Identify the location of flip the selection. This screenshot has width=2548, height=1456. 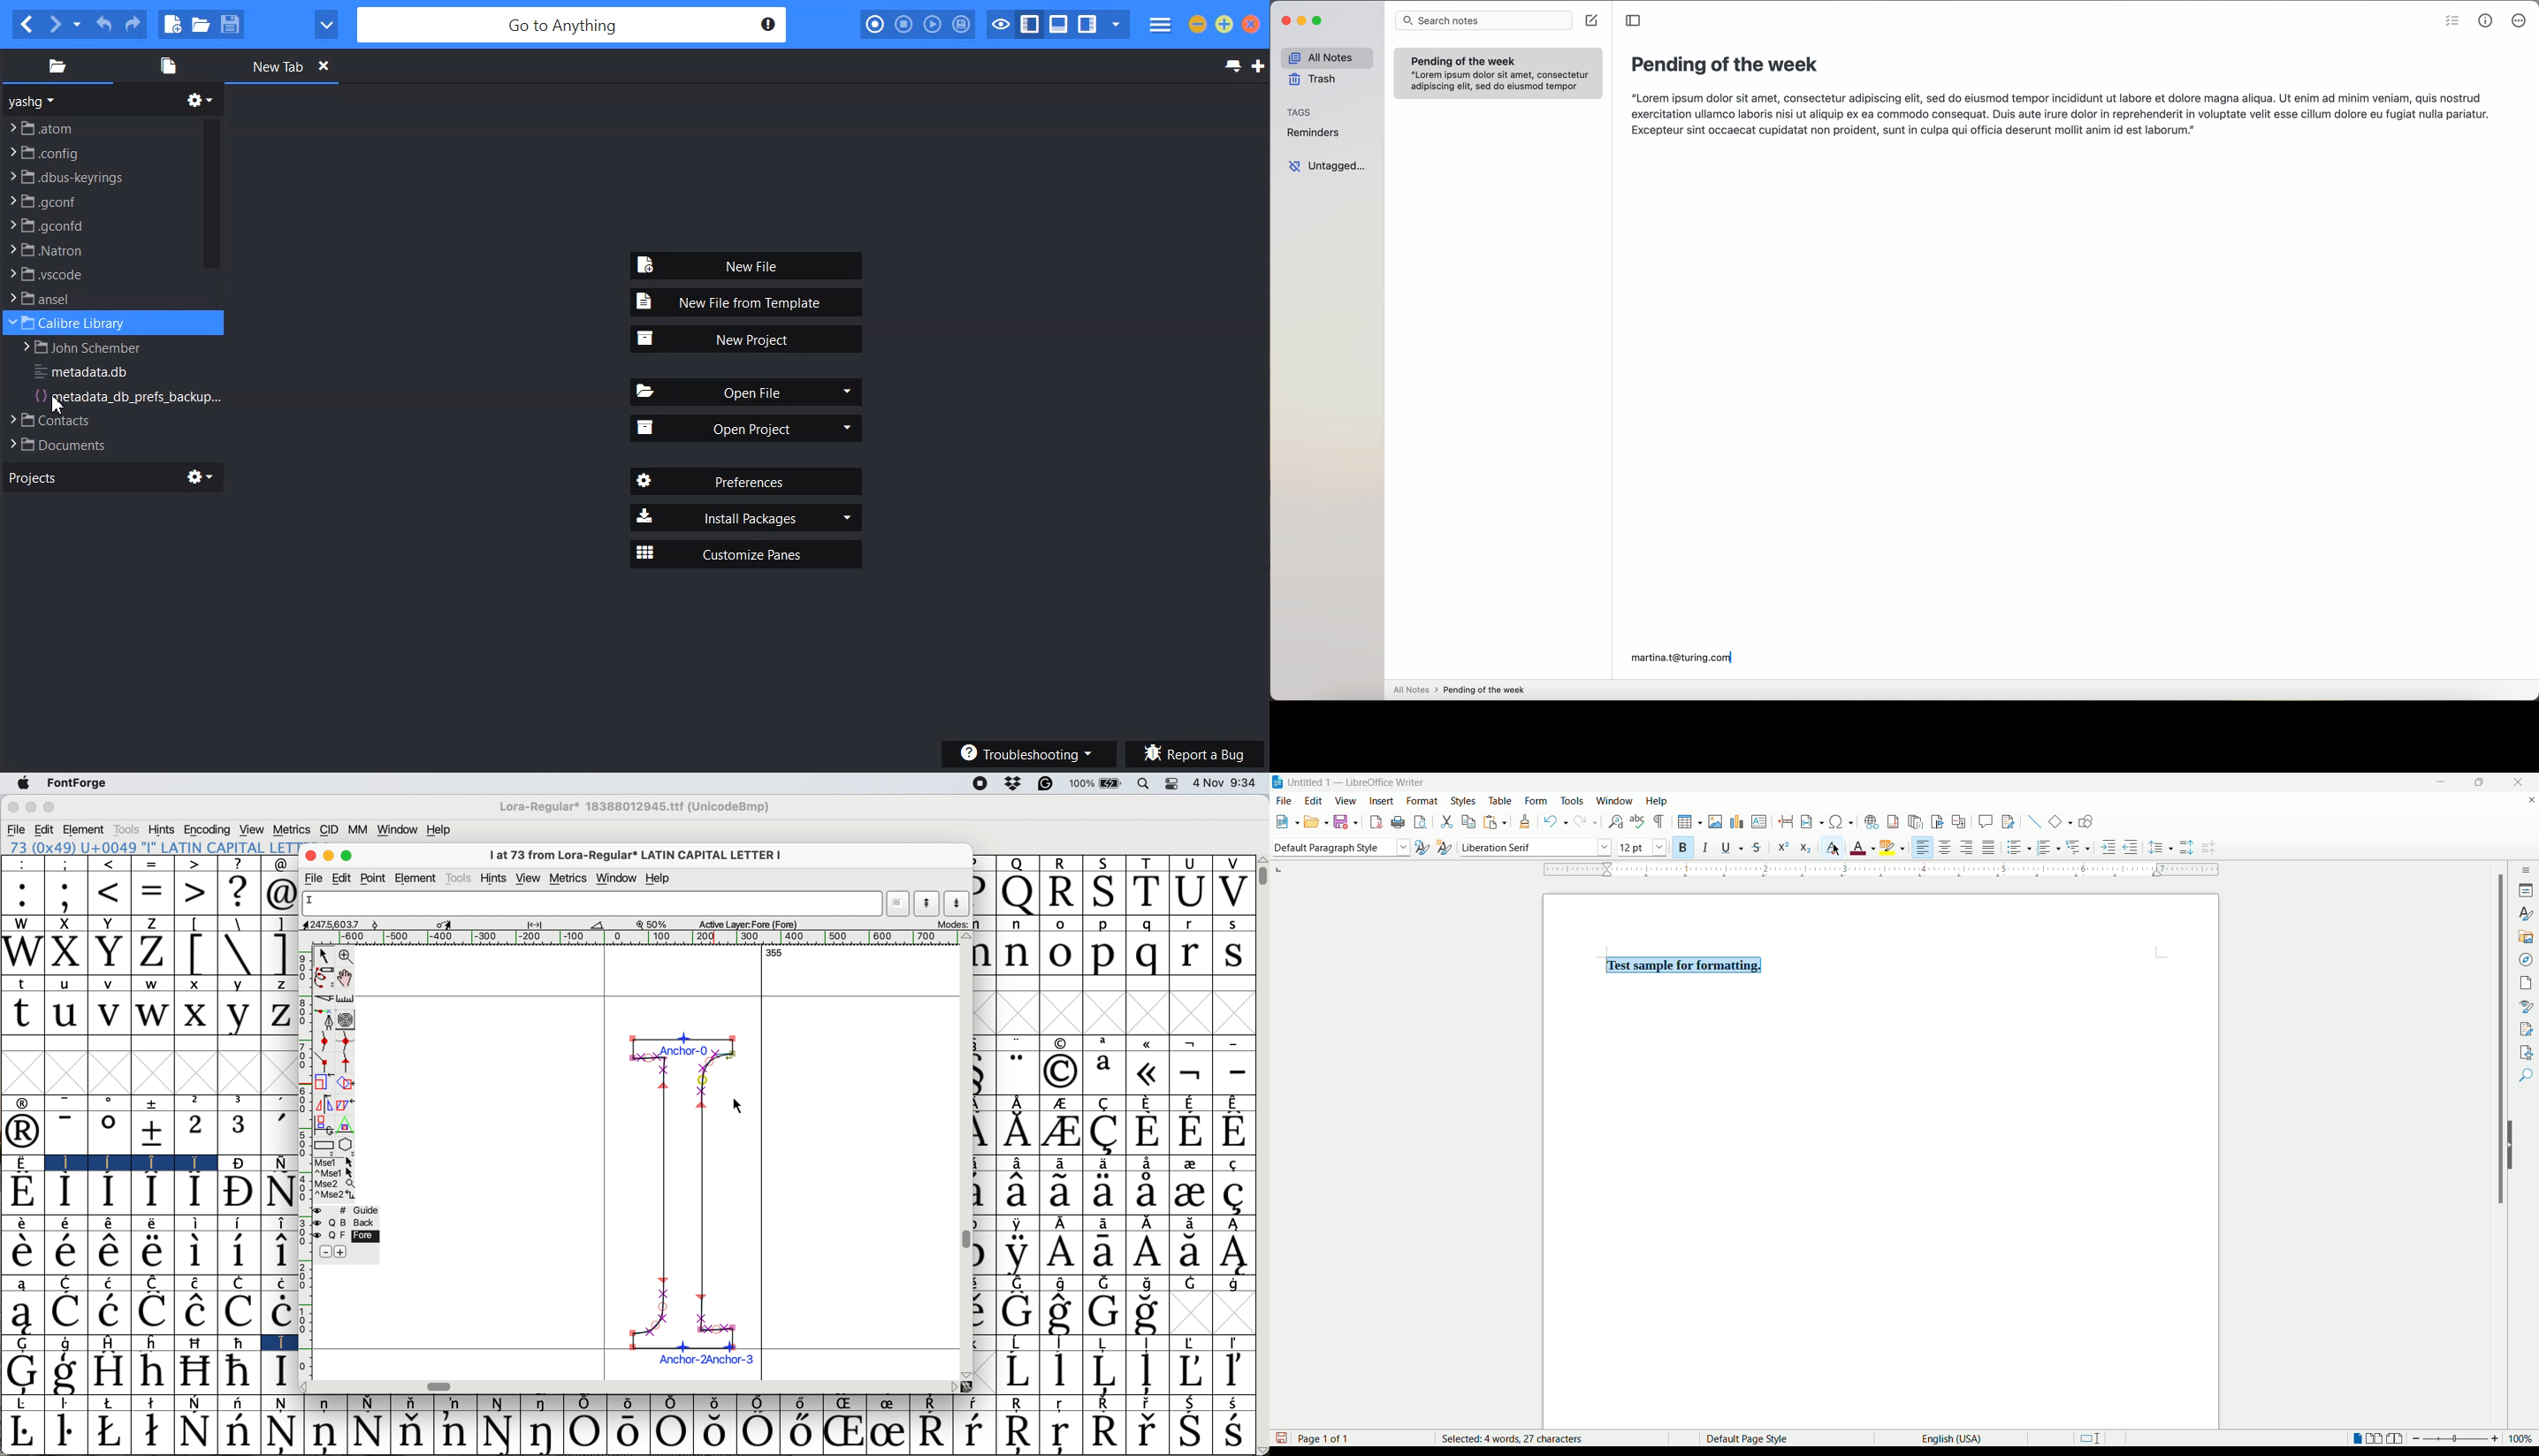
(322, 1104).